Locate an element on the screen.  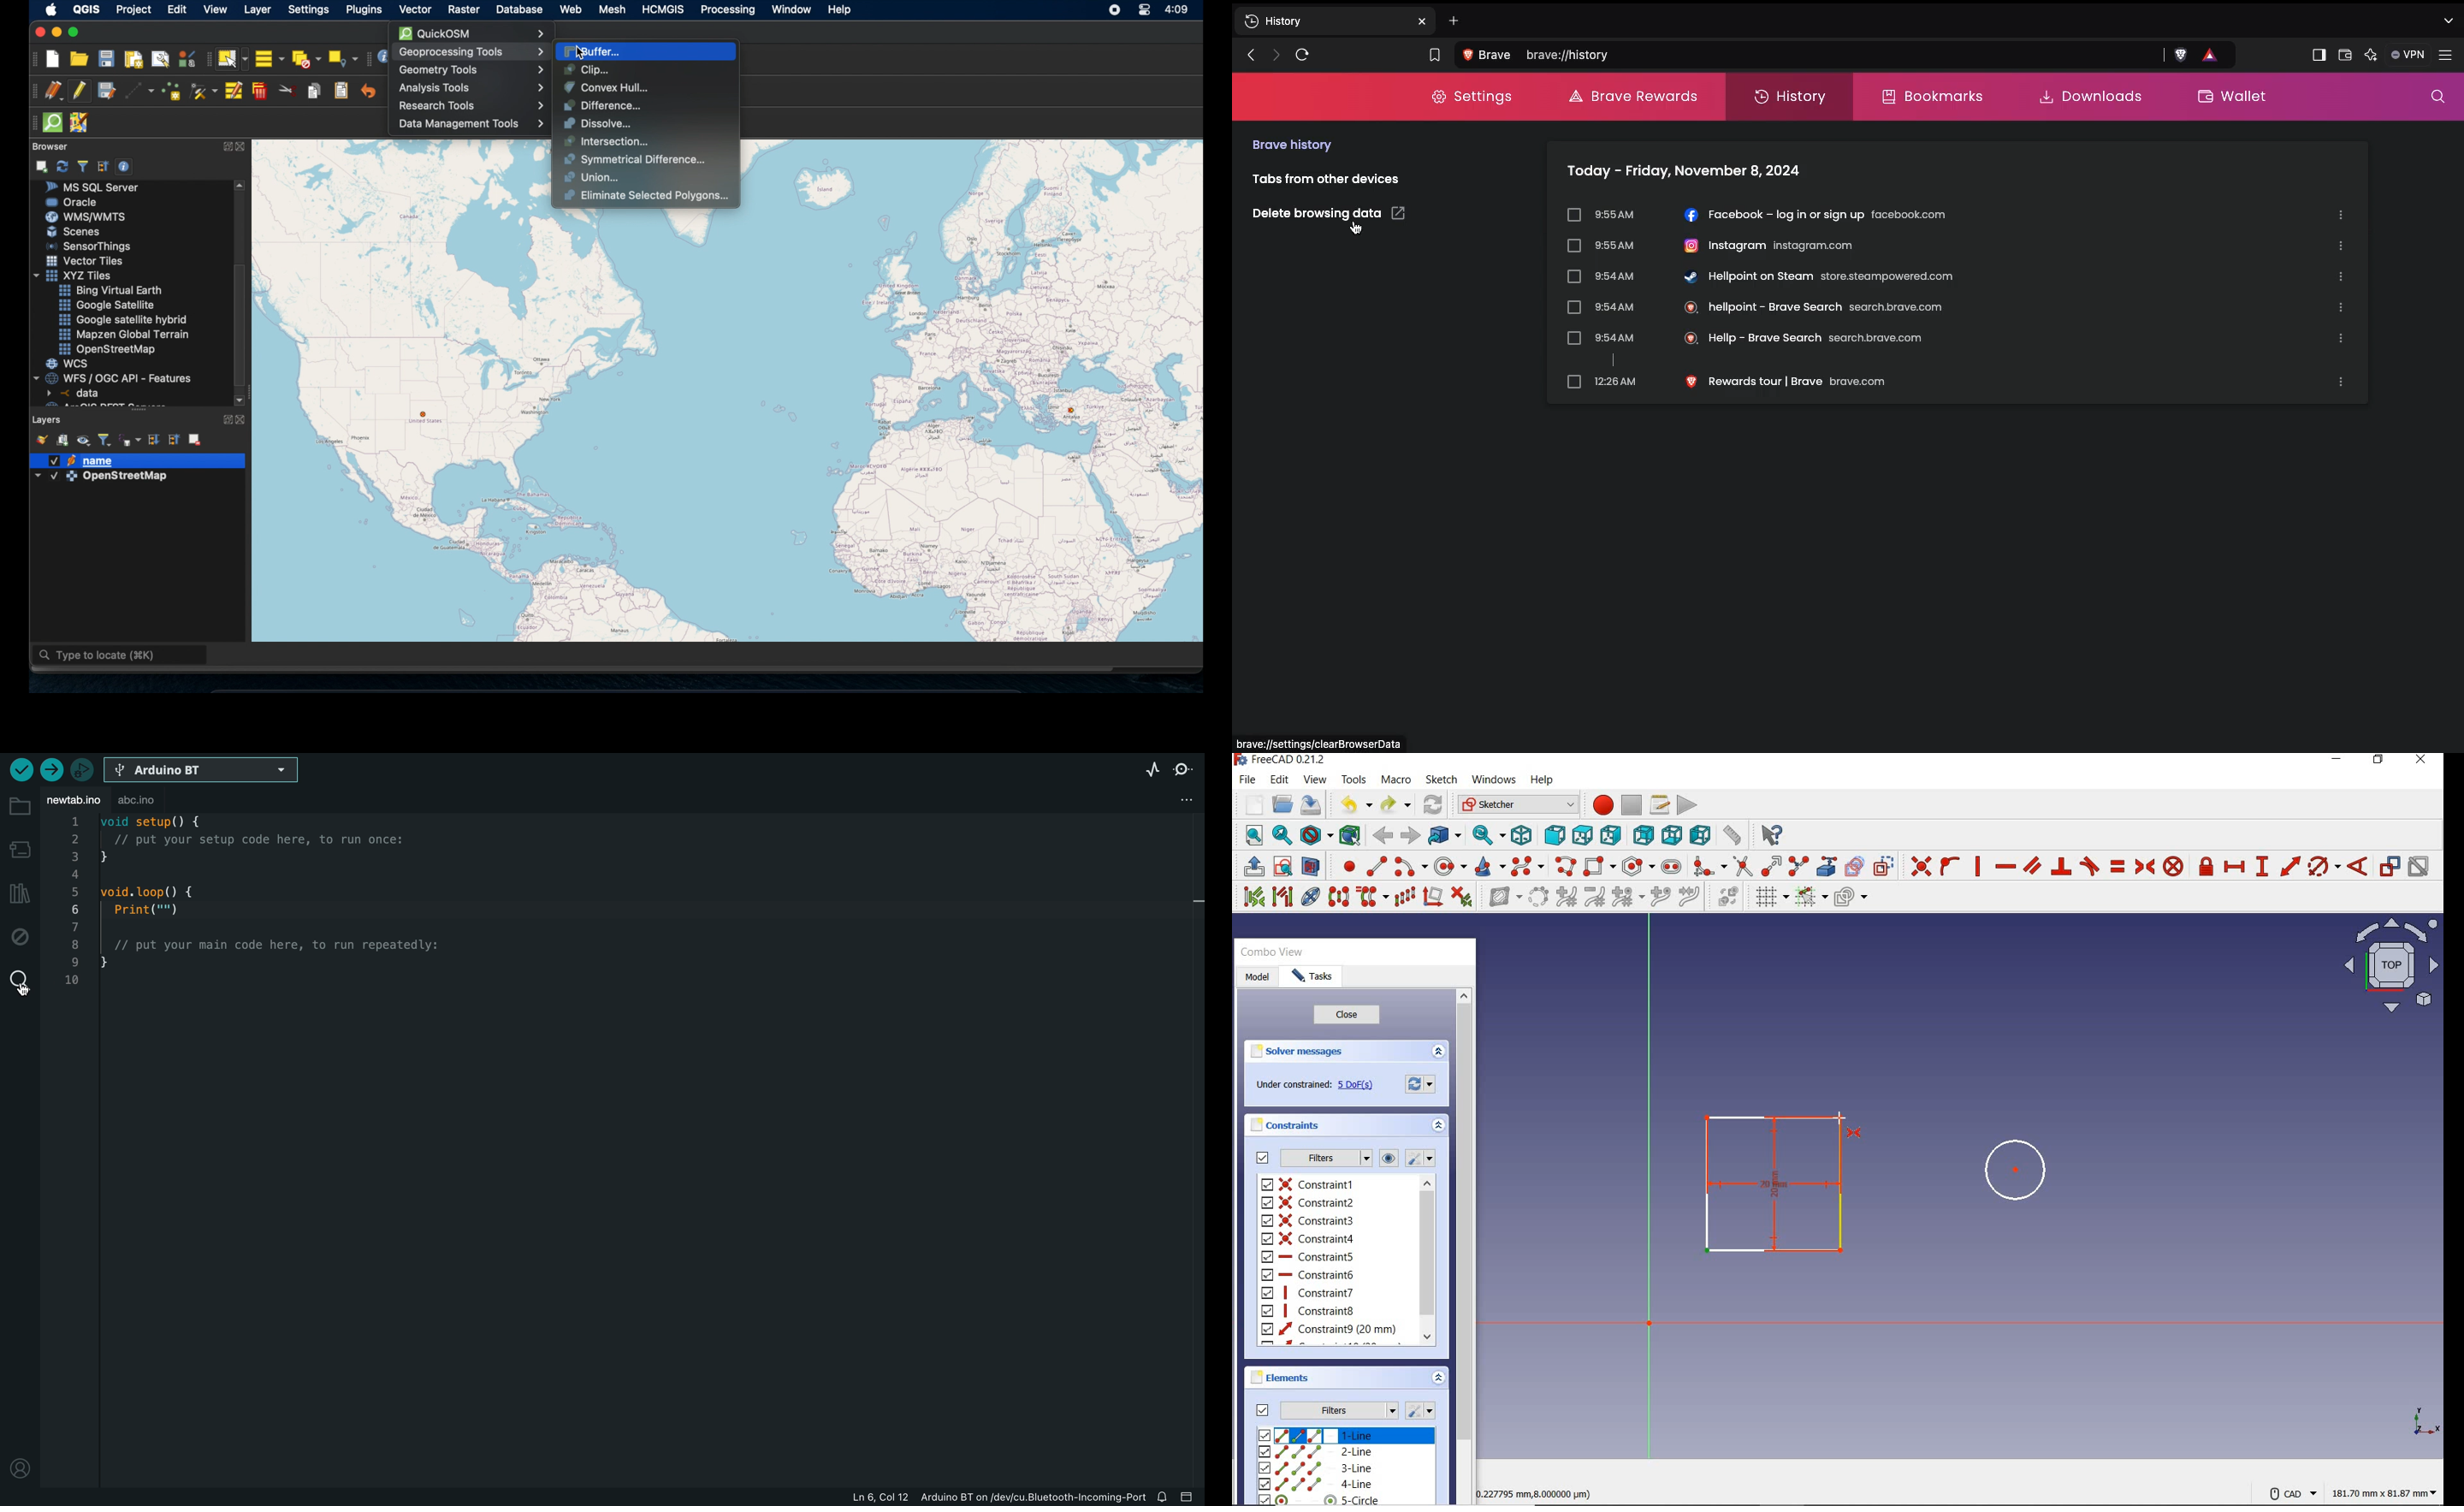
view is located at coordinates (1315, 780).